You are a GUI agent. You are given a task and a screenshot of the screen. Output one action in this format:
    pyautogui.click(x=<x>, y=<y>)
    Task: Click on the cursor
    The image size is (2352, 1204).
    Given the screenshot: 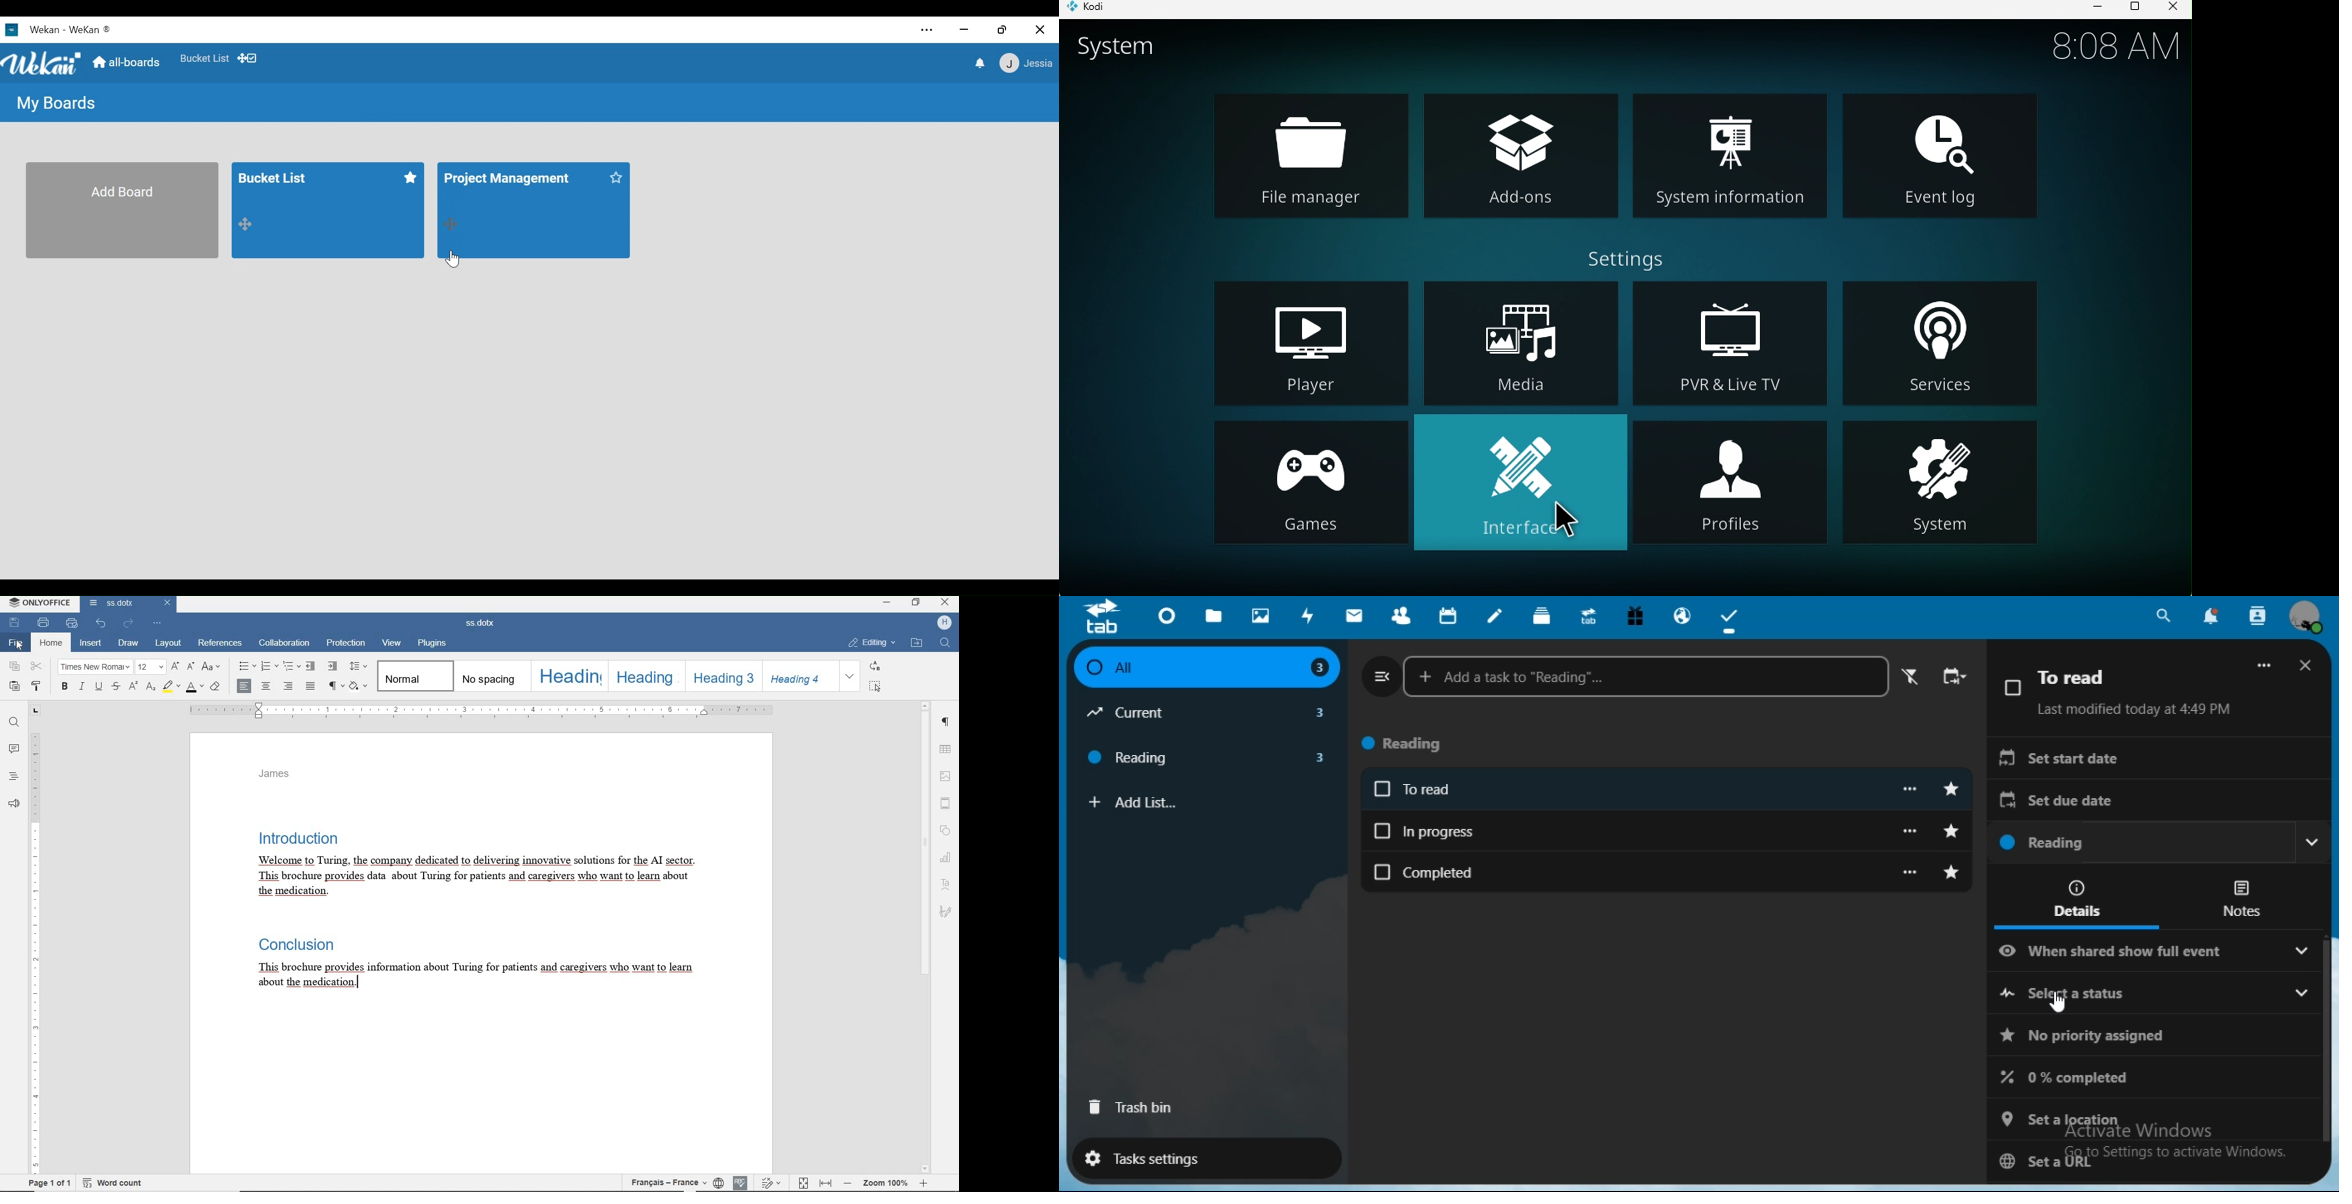 What is the action you would take?
    pyautogui.click(x=18, y=646)
    